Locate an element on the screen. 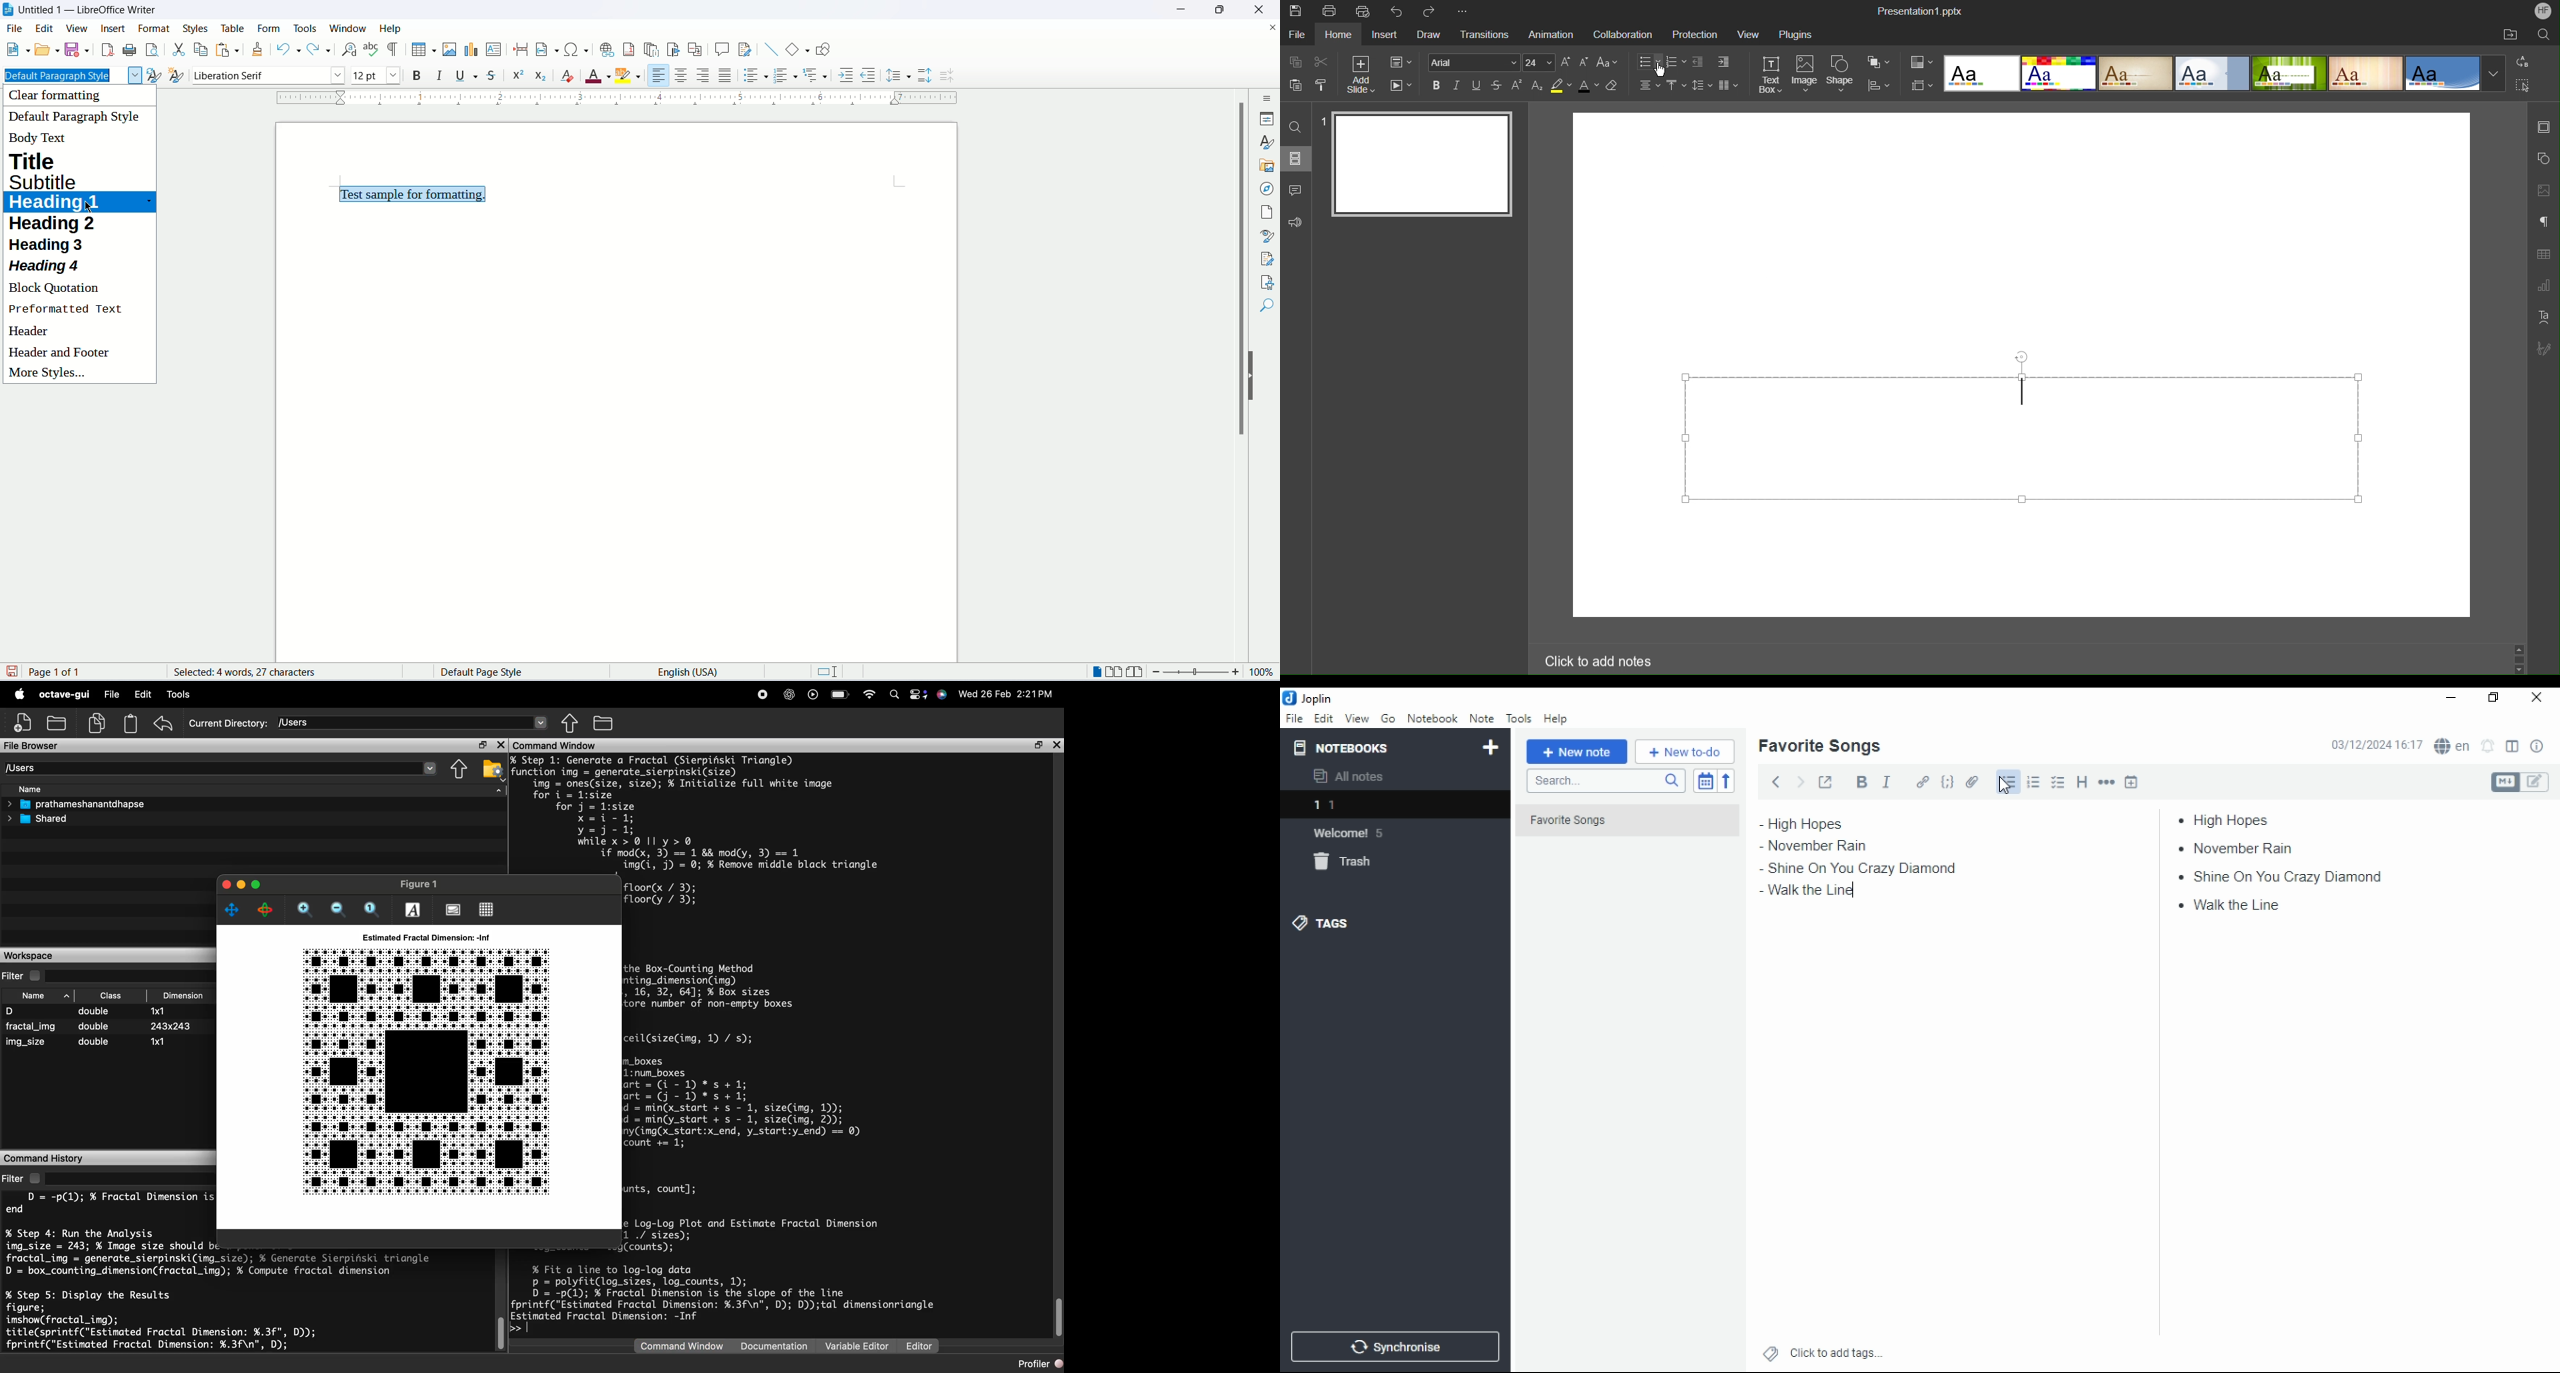  pattern is located at coordinates (435, 1073).